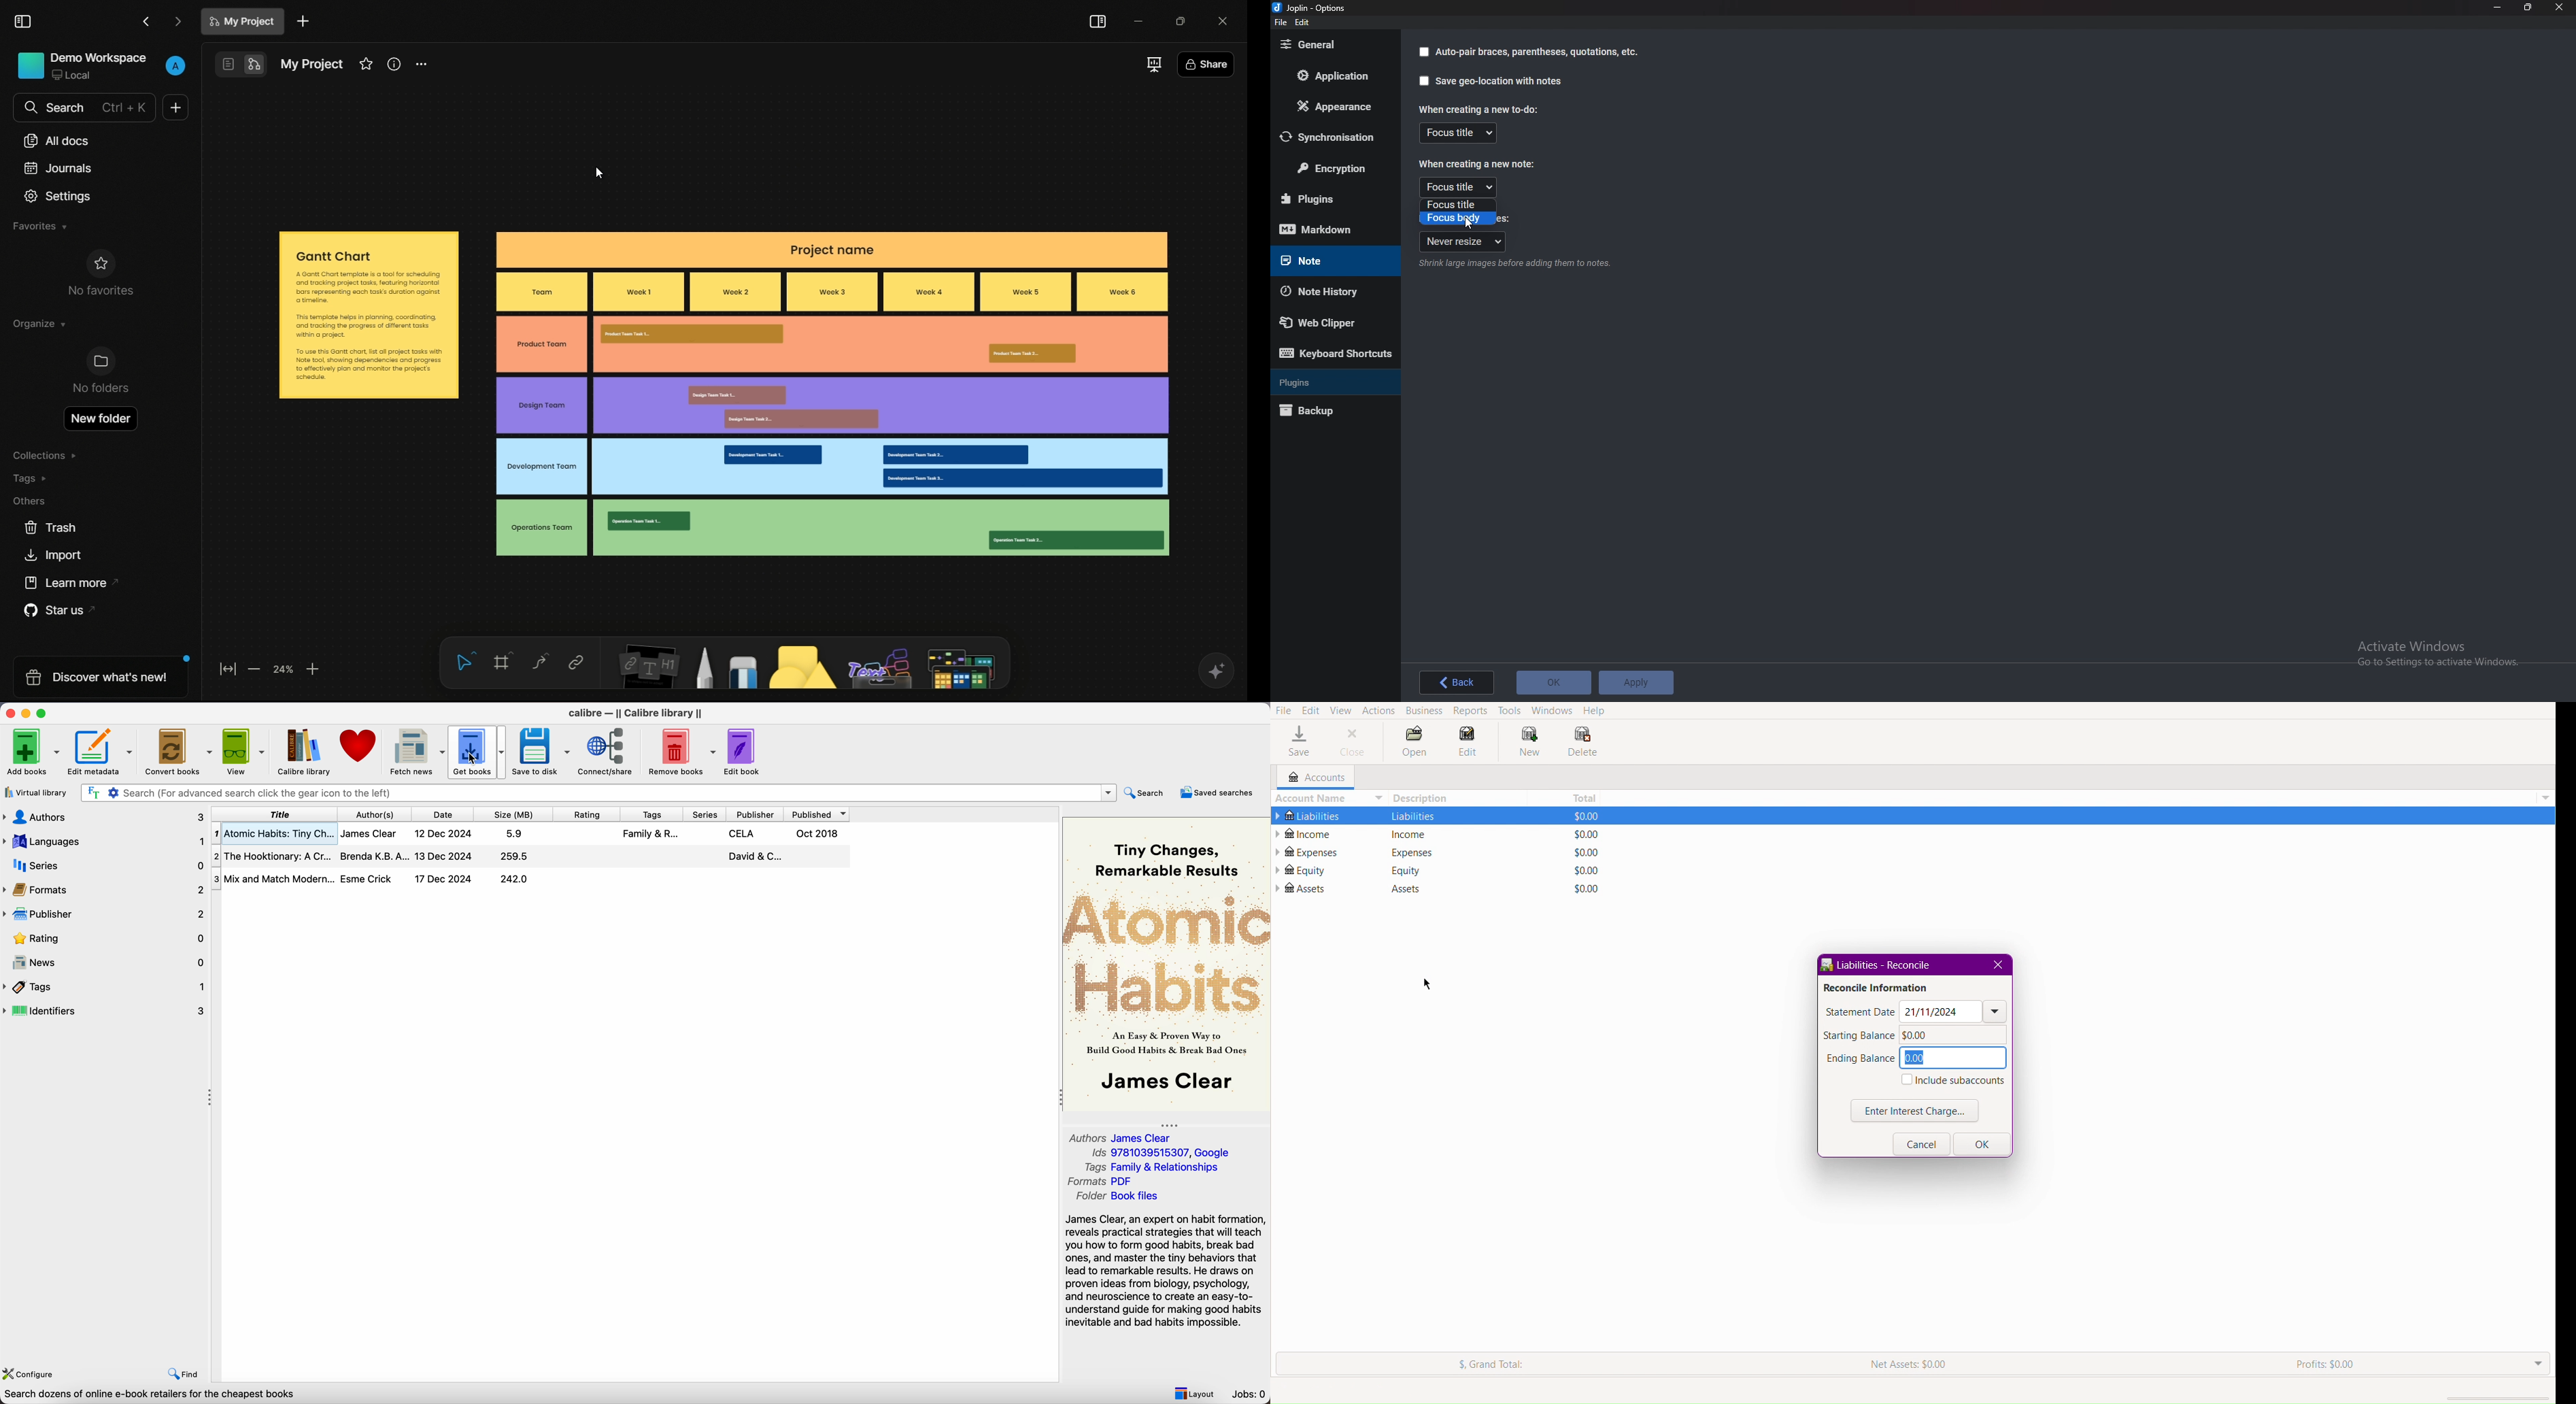  What do you see at coordinates (375, 856) in the screenshot?
I see `Brenda K.B.A...` at bounding box center [375, 856].